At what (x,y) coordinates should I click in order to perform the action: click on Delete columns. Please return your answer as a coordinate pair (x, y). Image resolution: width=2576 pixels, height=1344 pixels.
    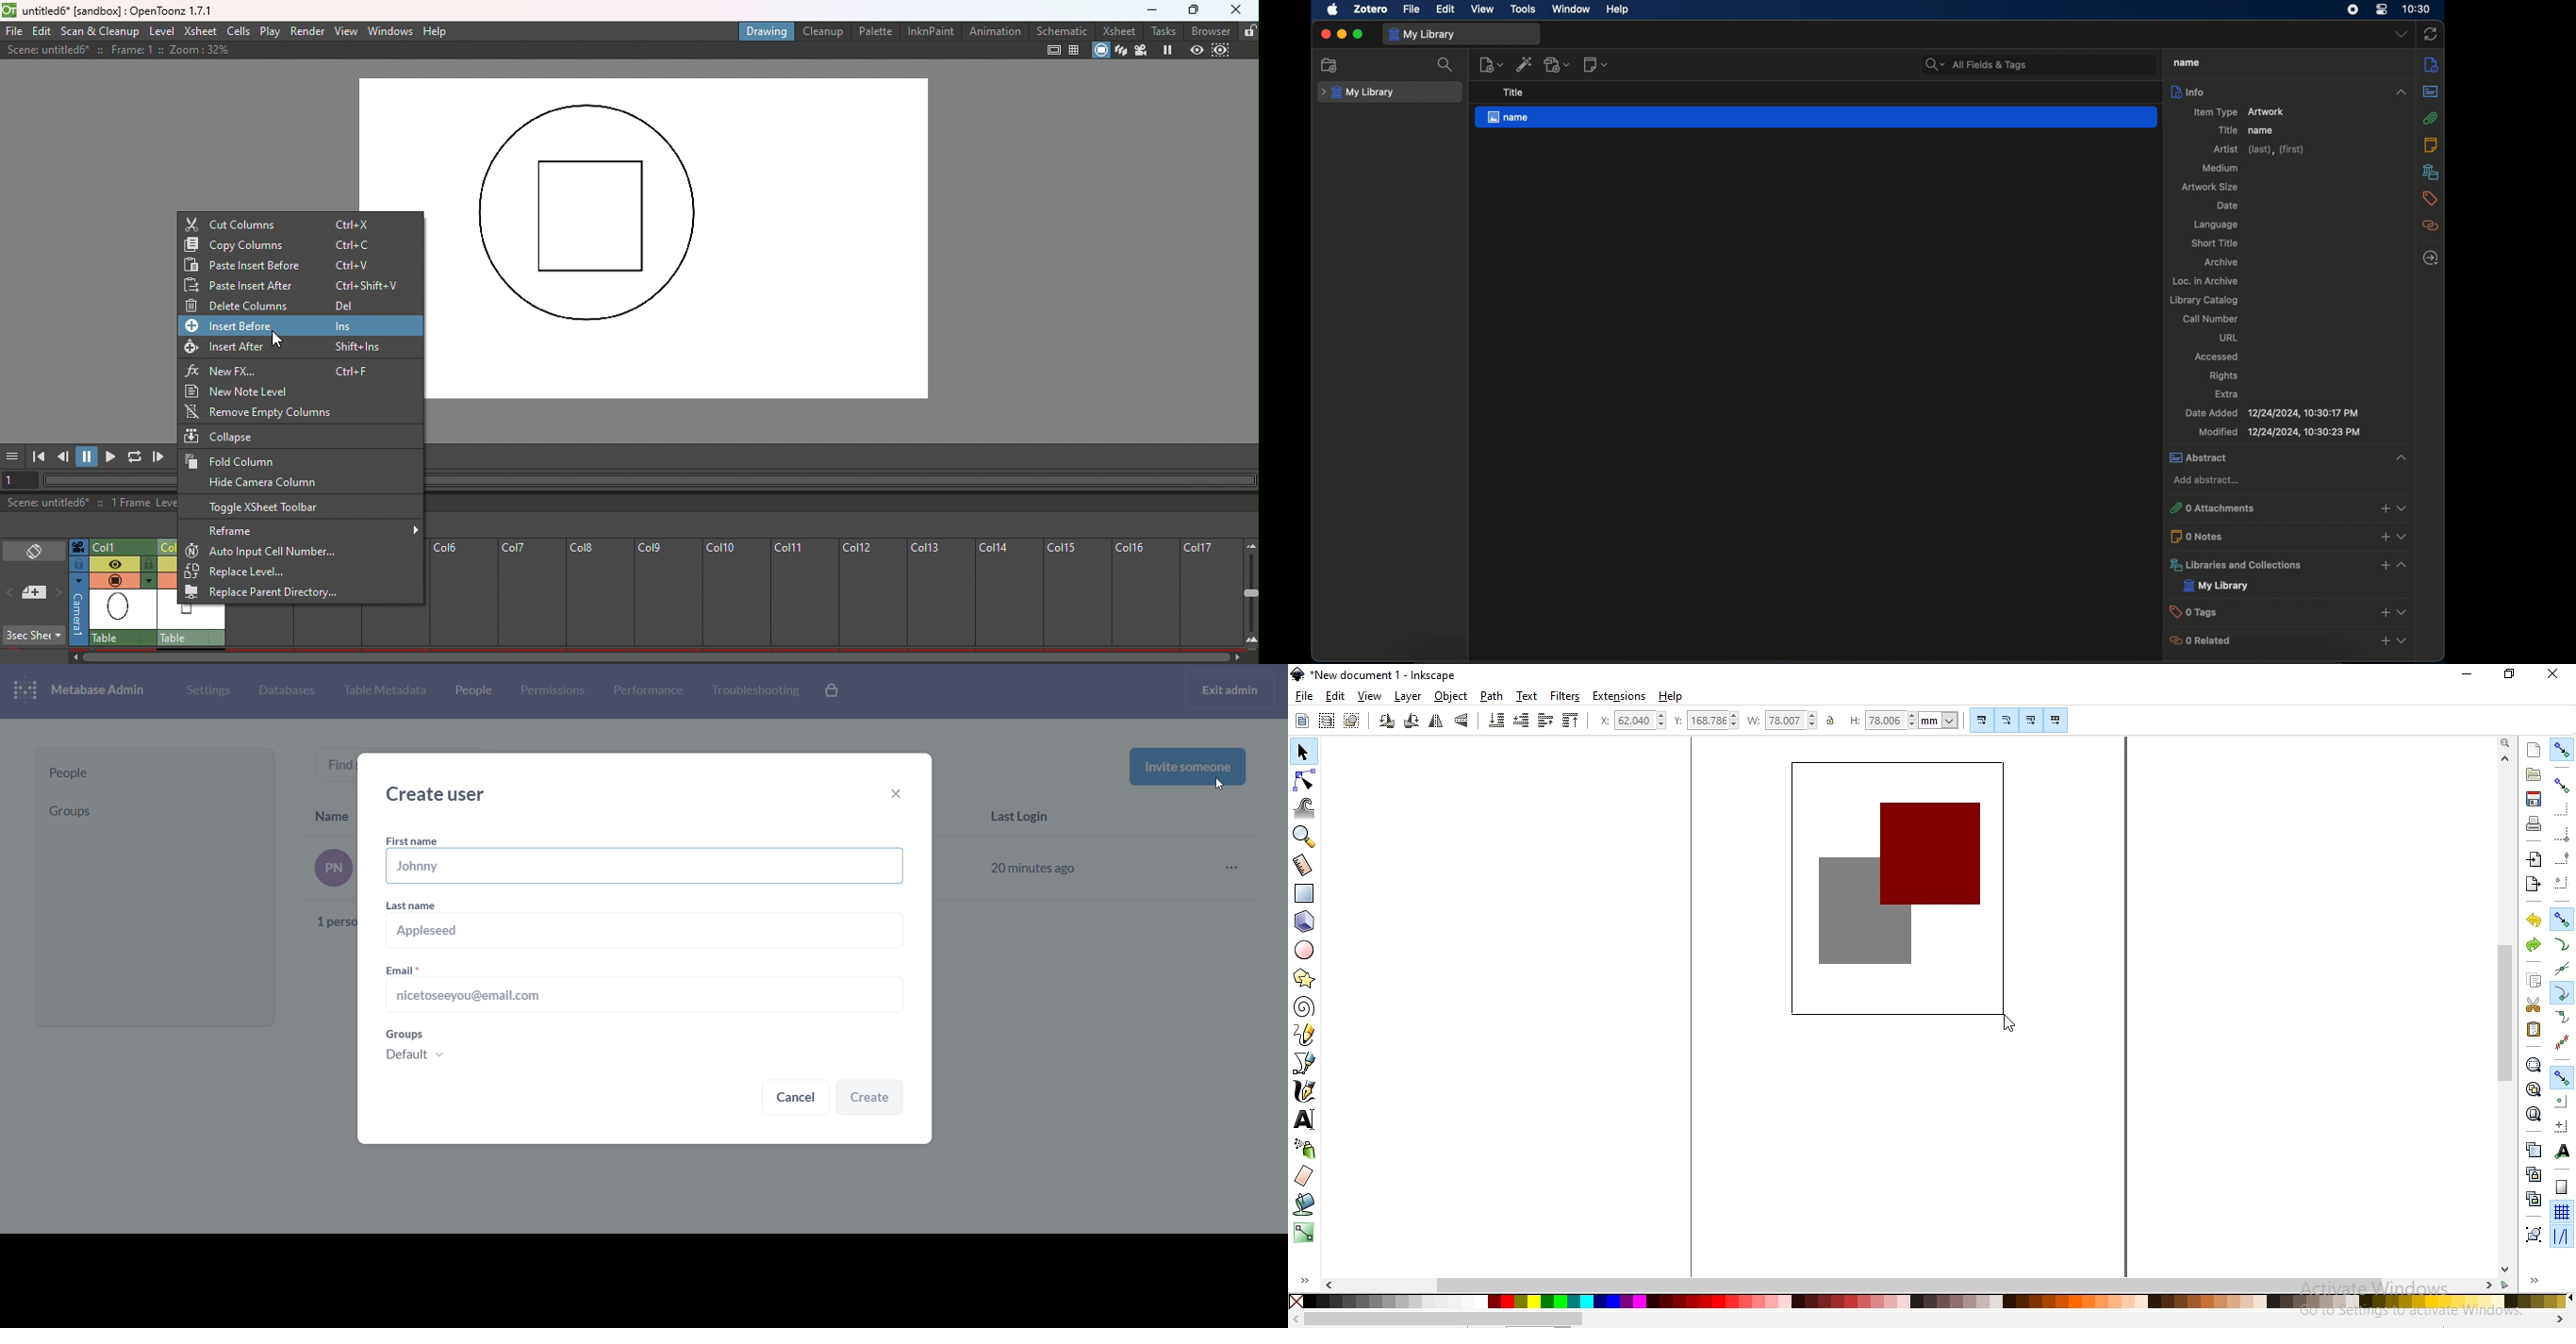
    Looking at the image, I should click on (273, 305).